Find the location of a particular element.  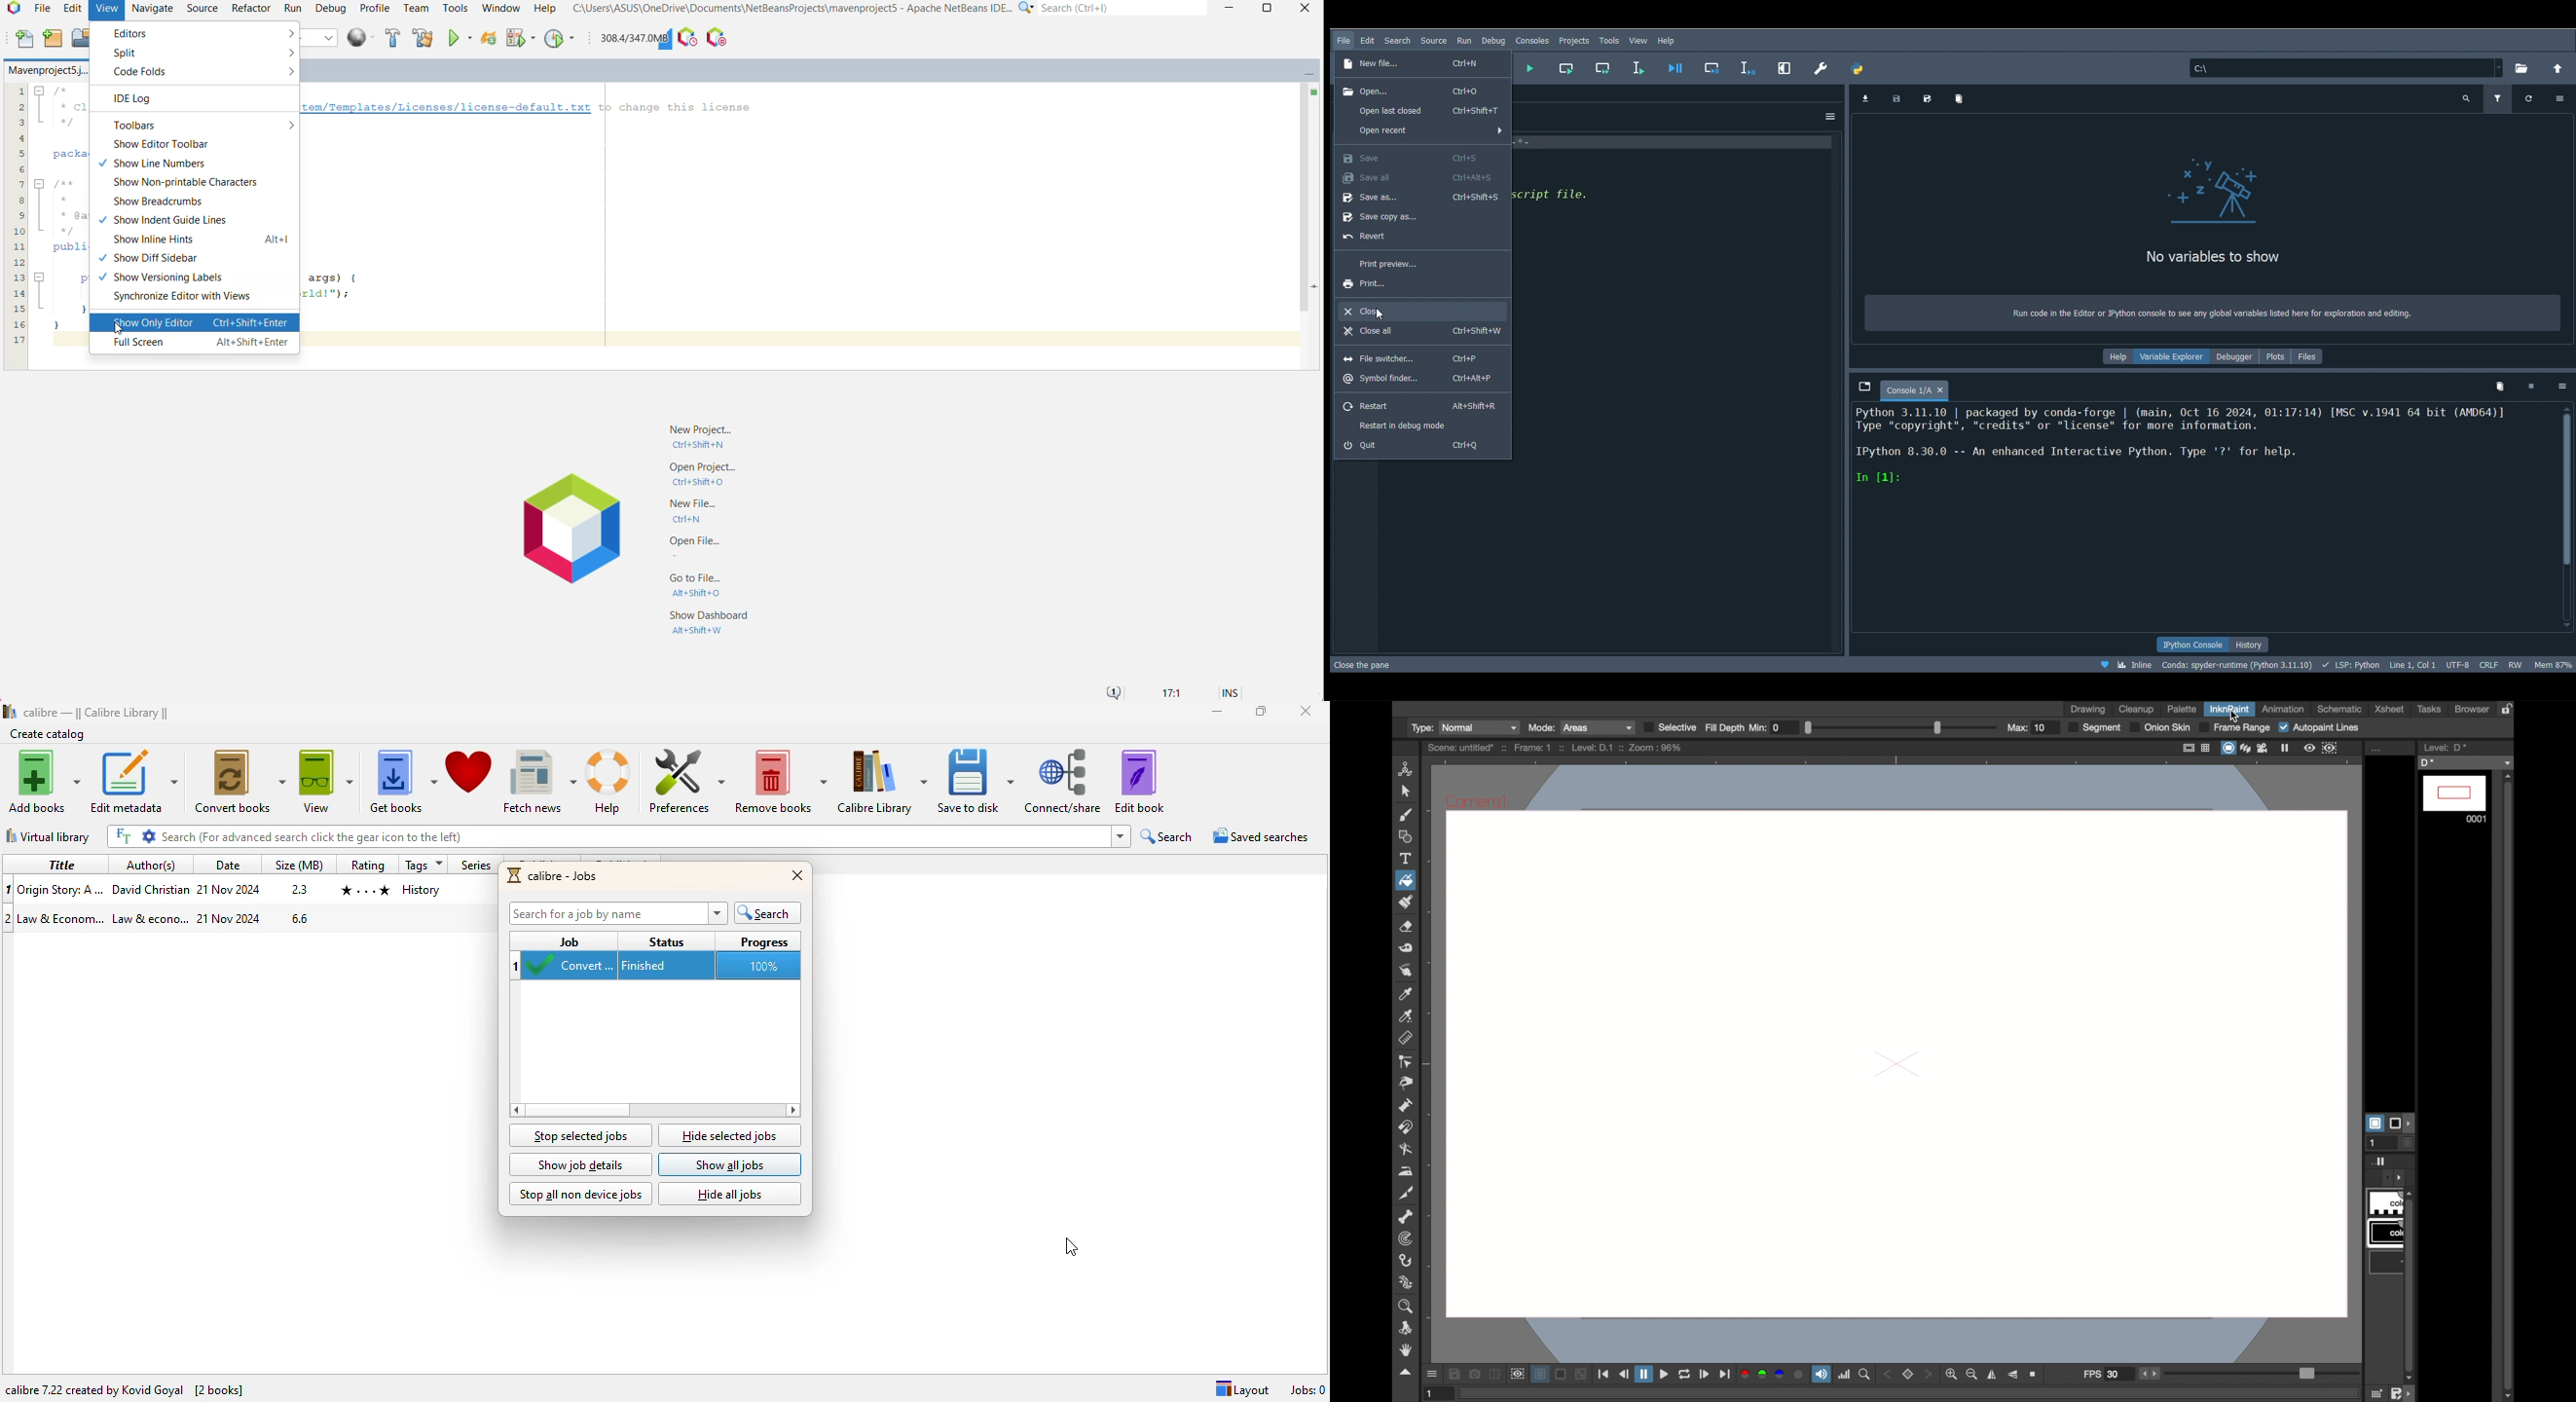

Run selection or current line (F9) is located at coordinates (1640, 65).